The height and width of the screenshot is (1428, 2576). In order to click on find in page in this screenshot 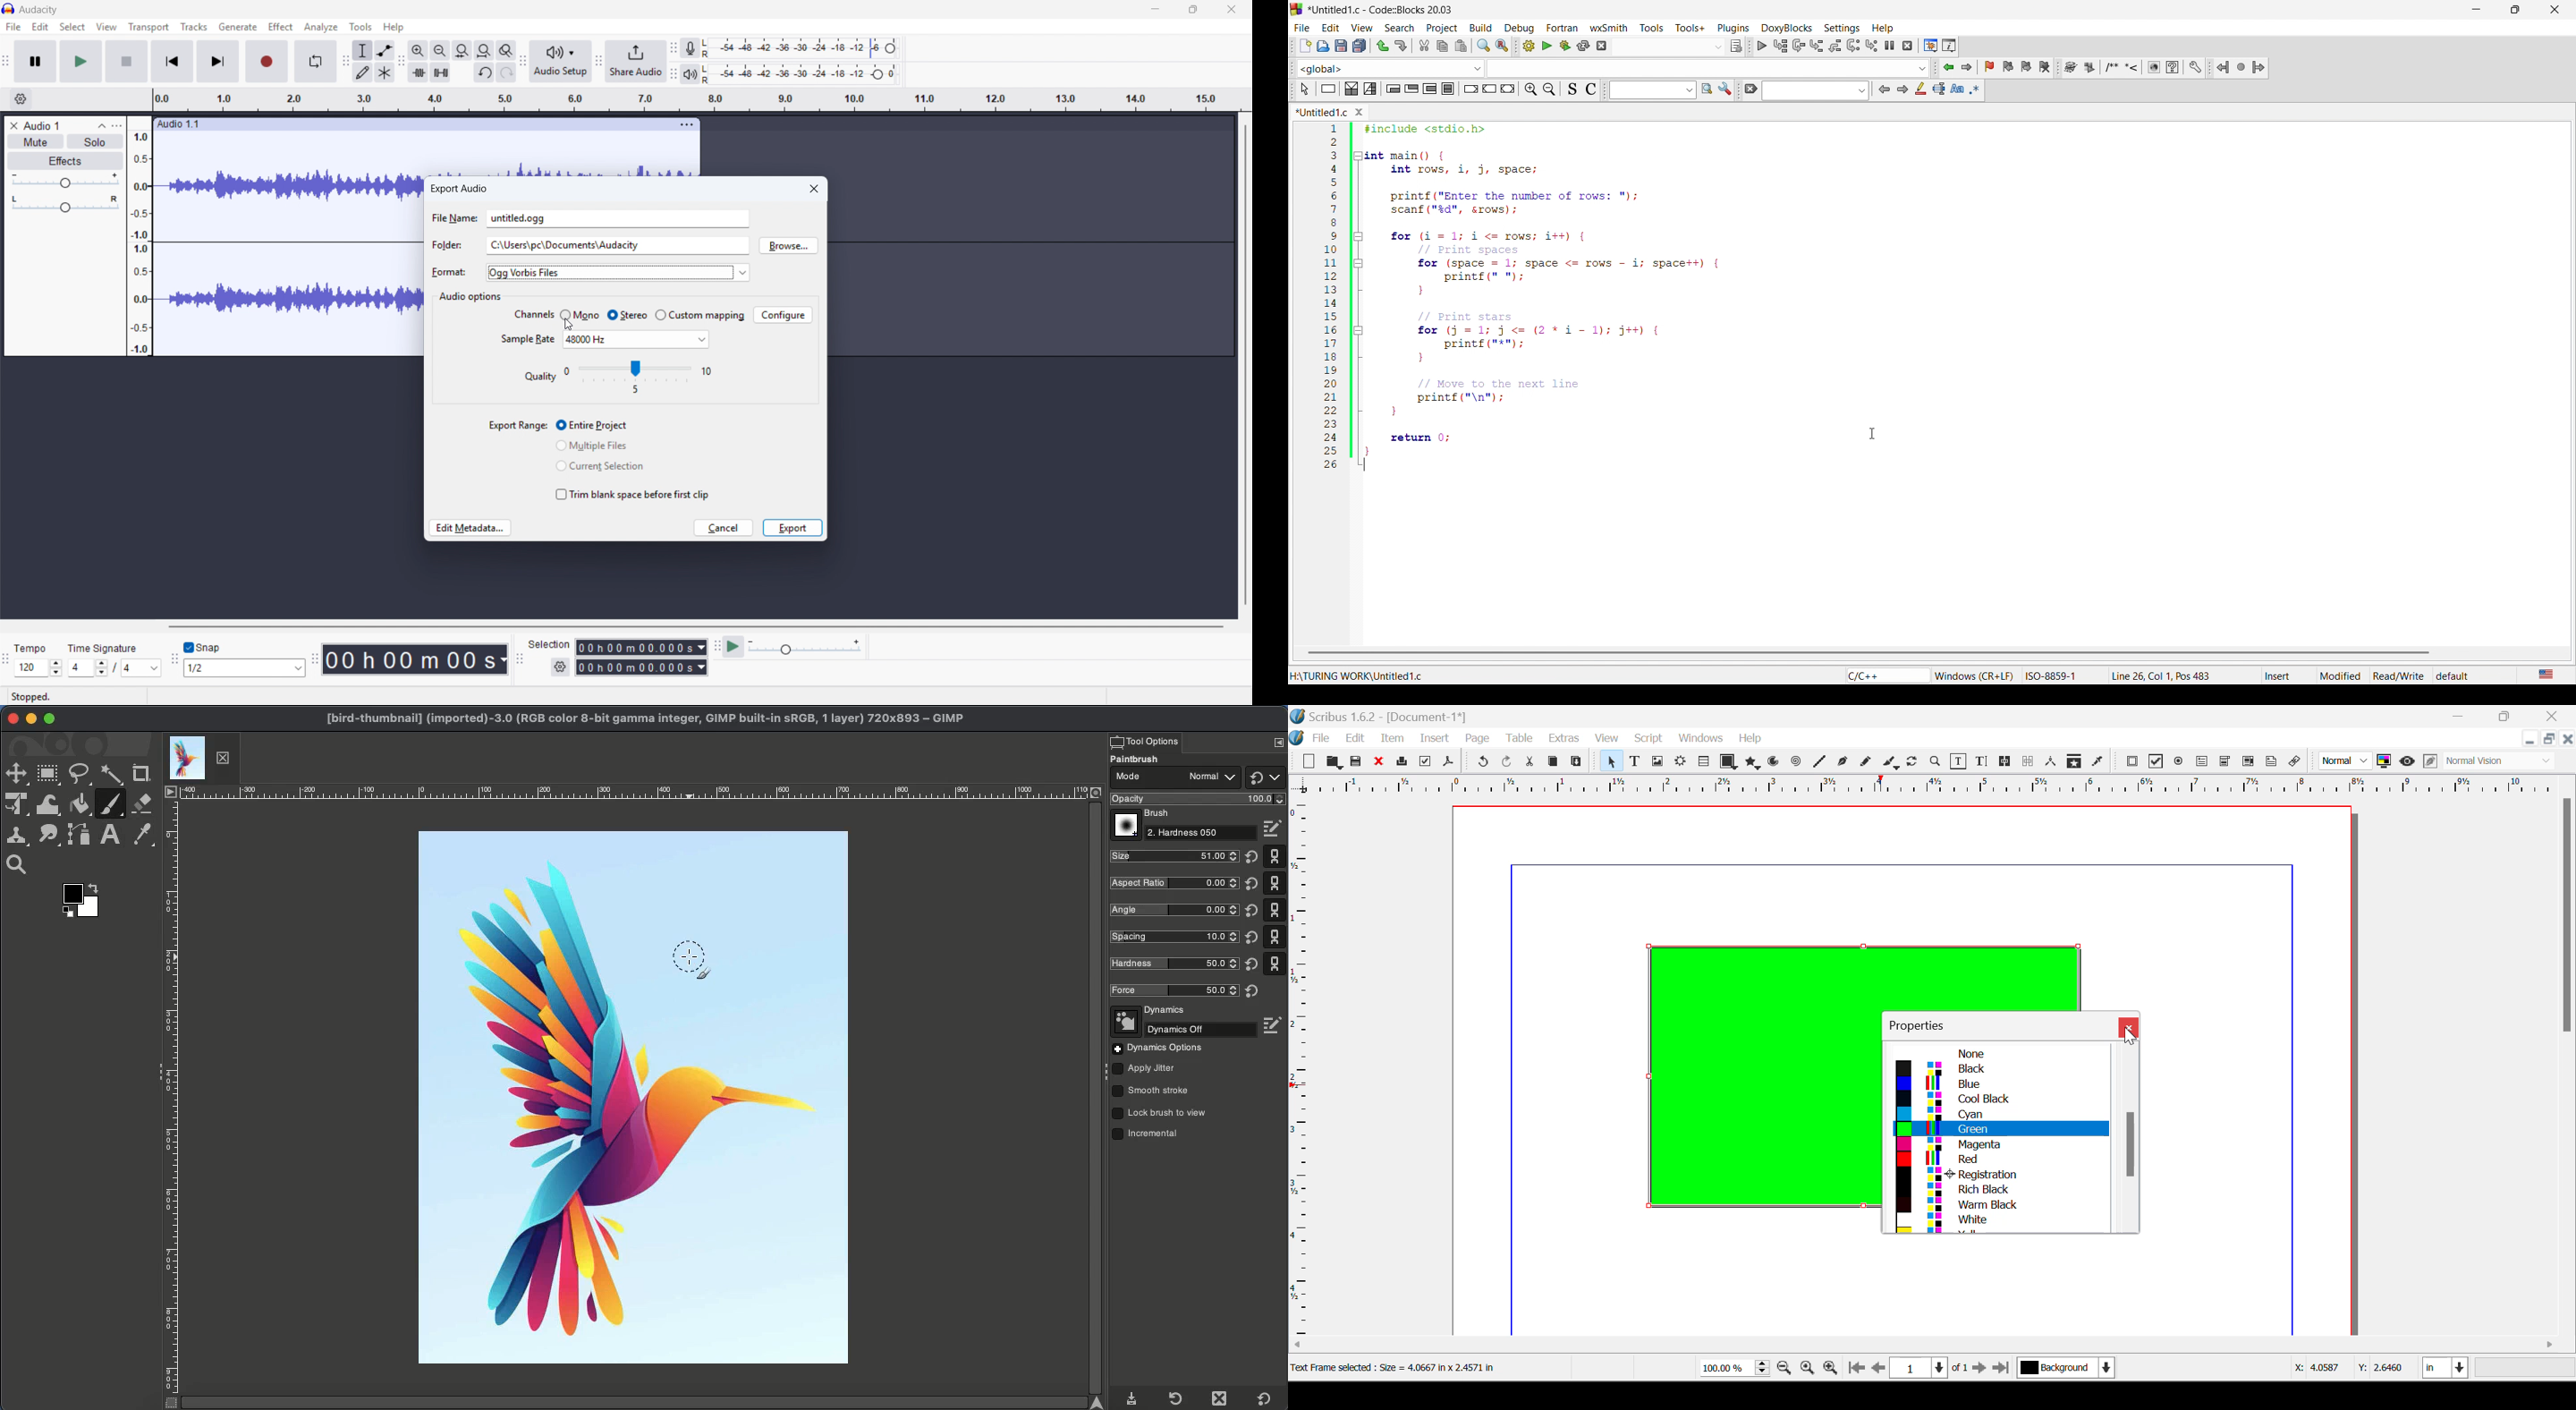, I will do `click(1705, 91)`.